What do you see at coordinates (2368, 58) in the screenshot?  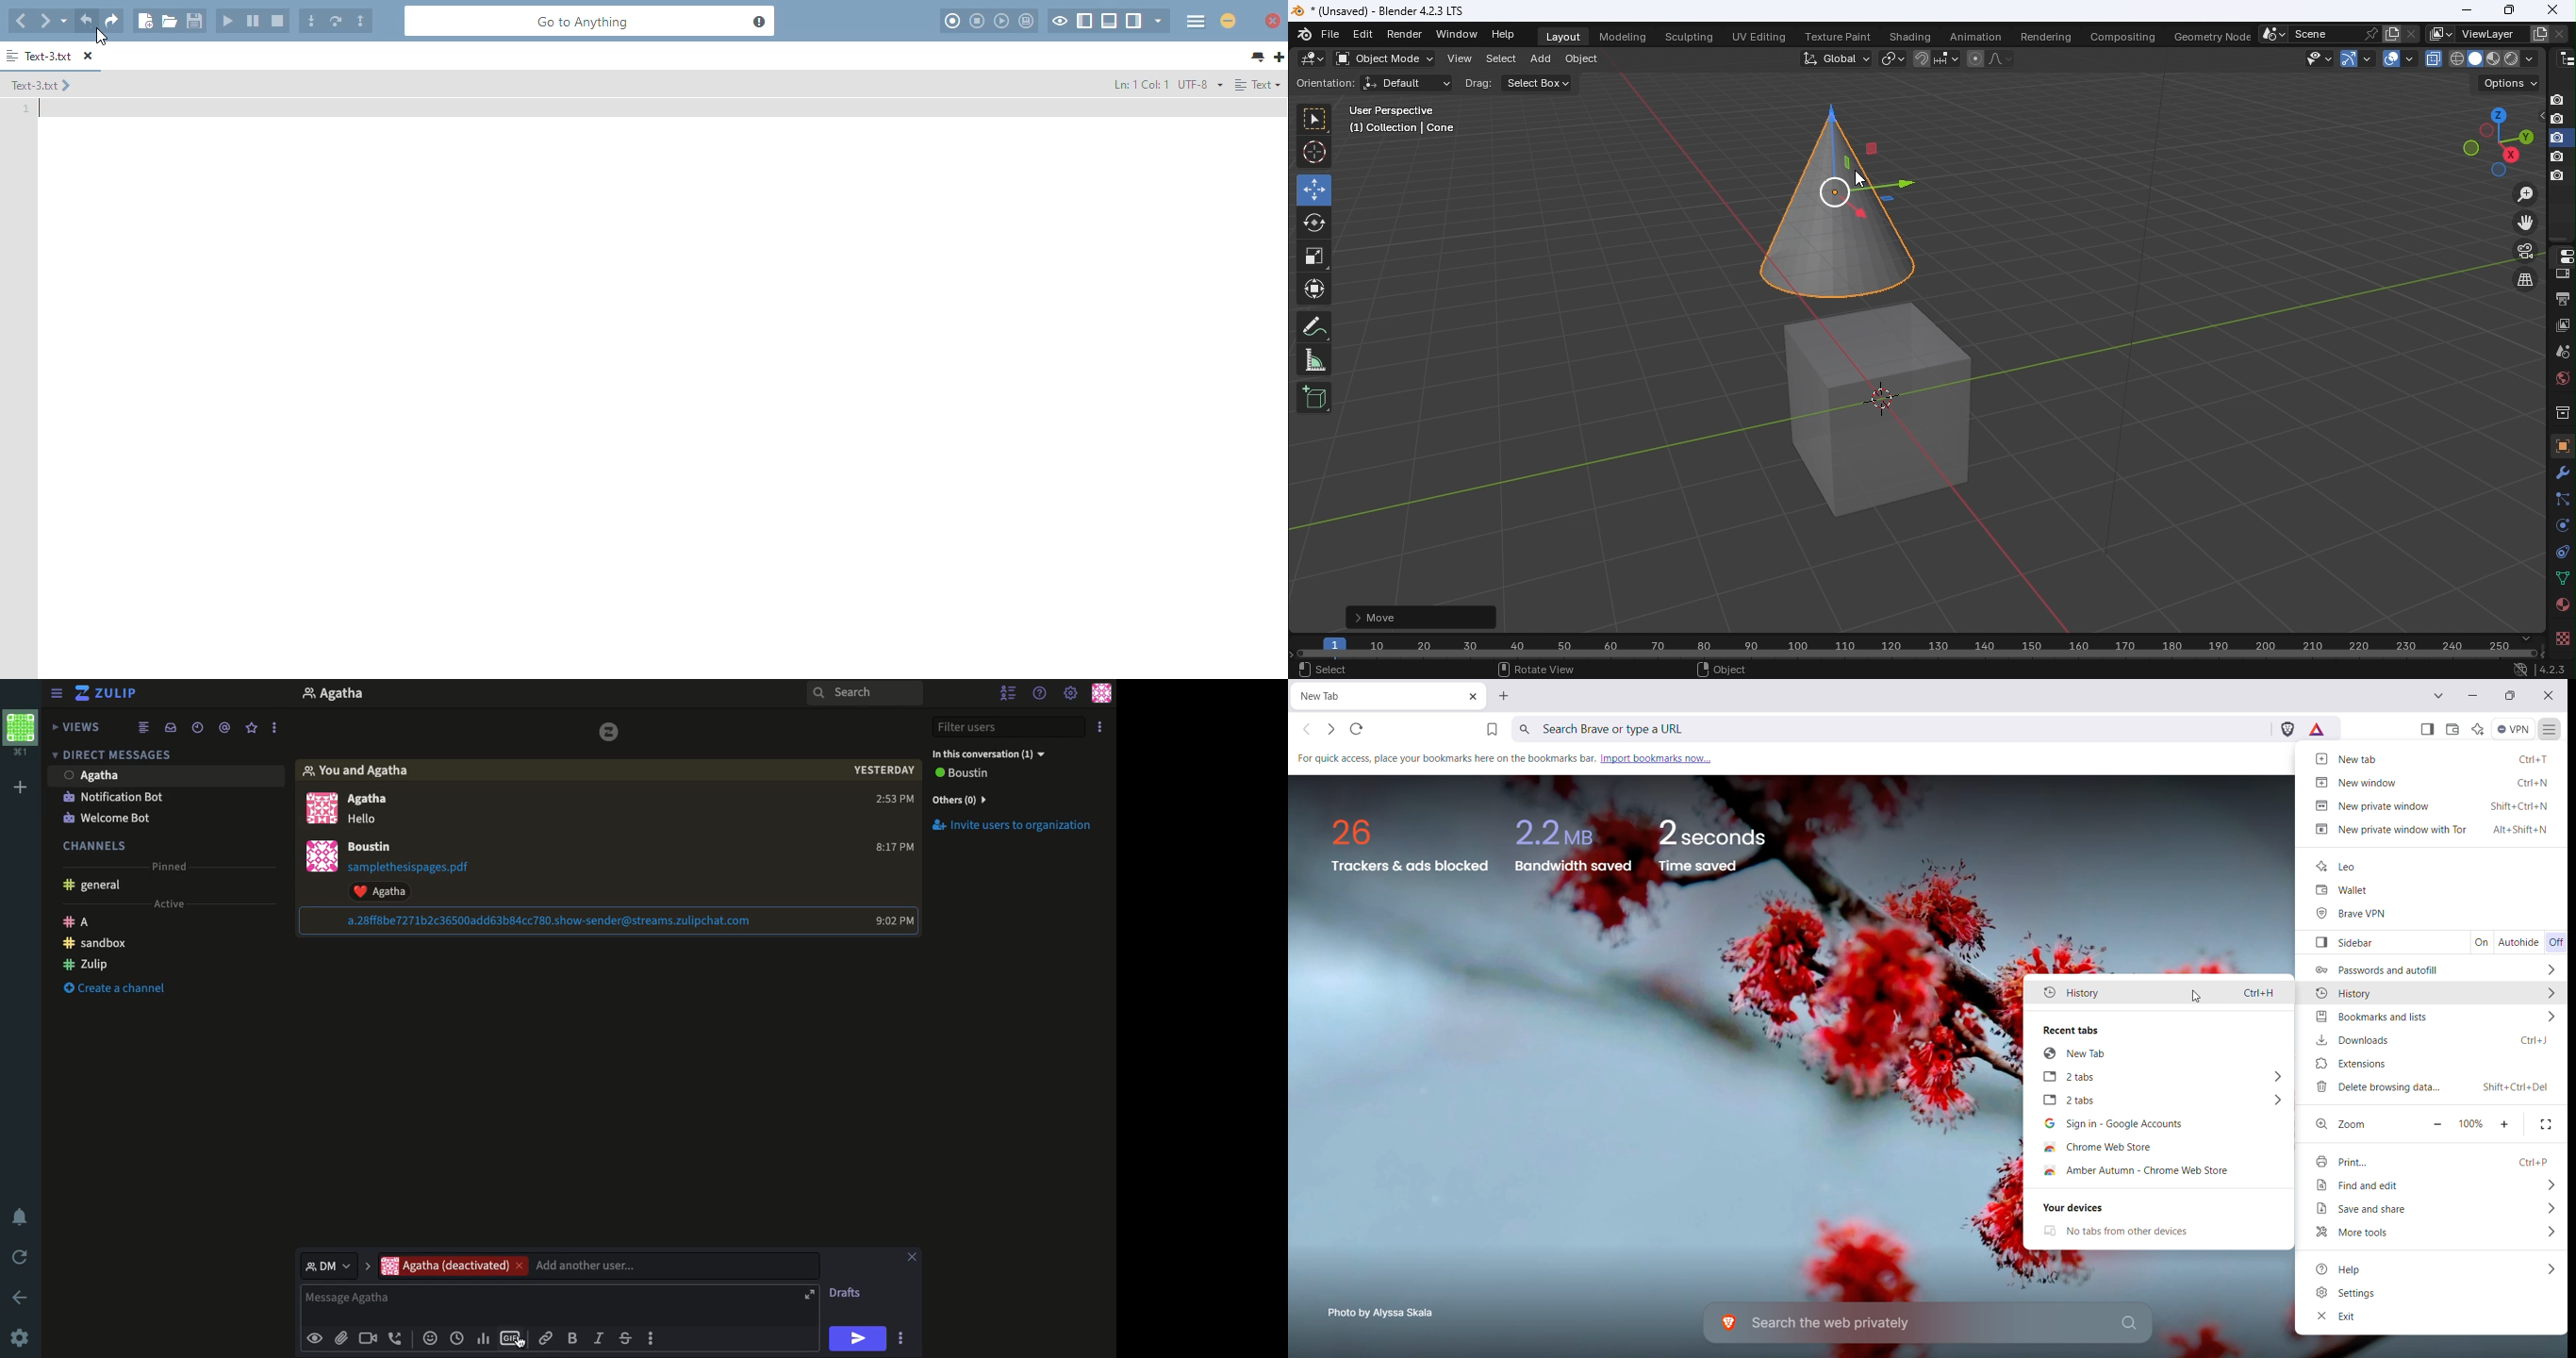 I see `Show Gizmos` at bounding box center [2368, 58].